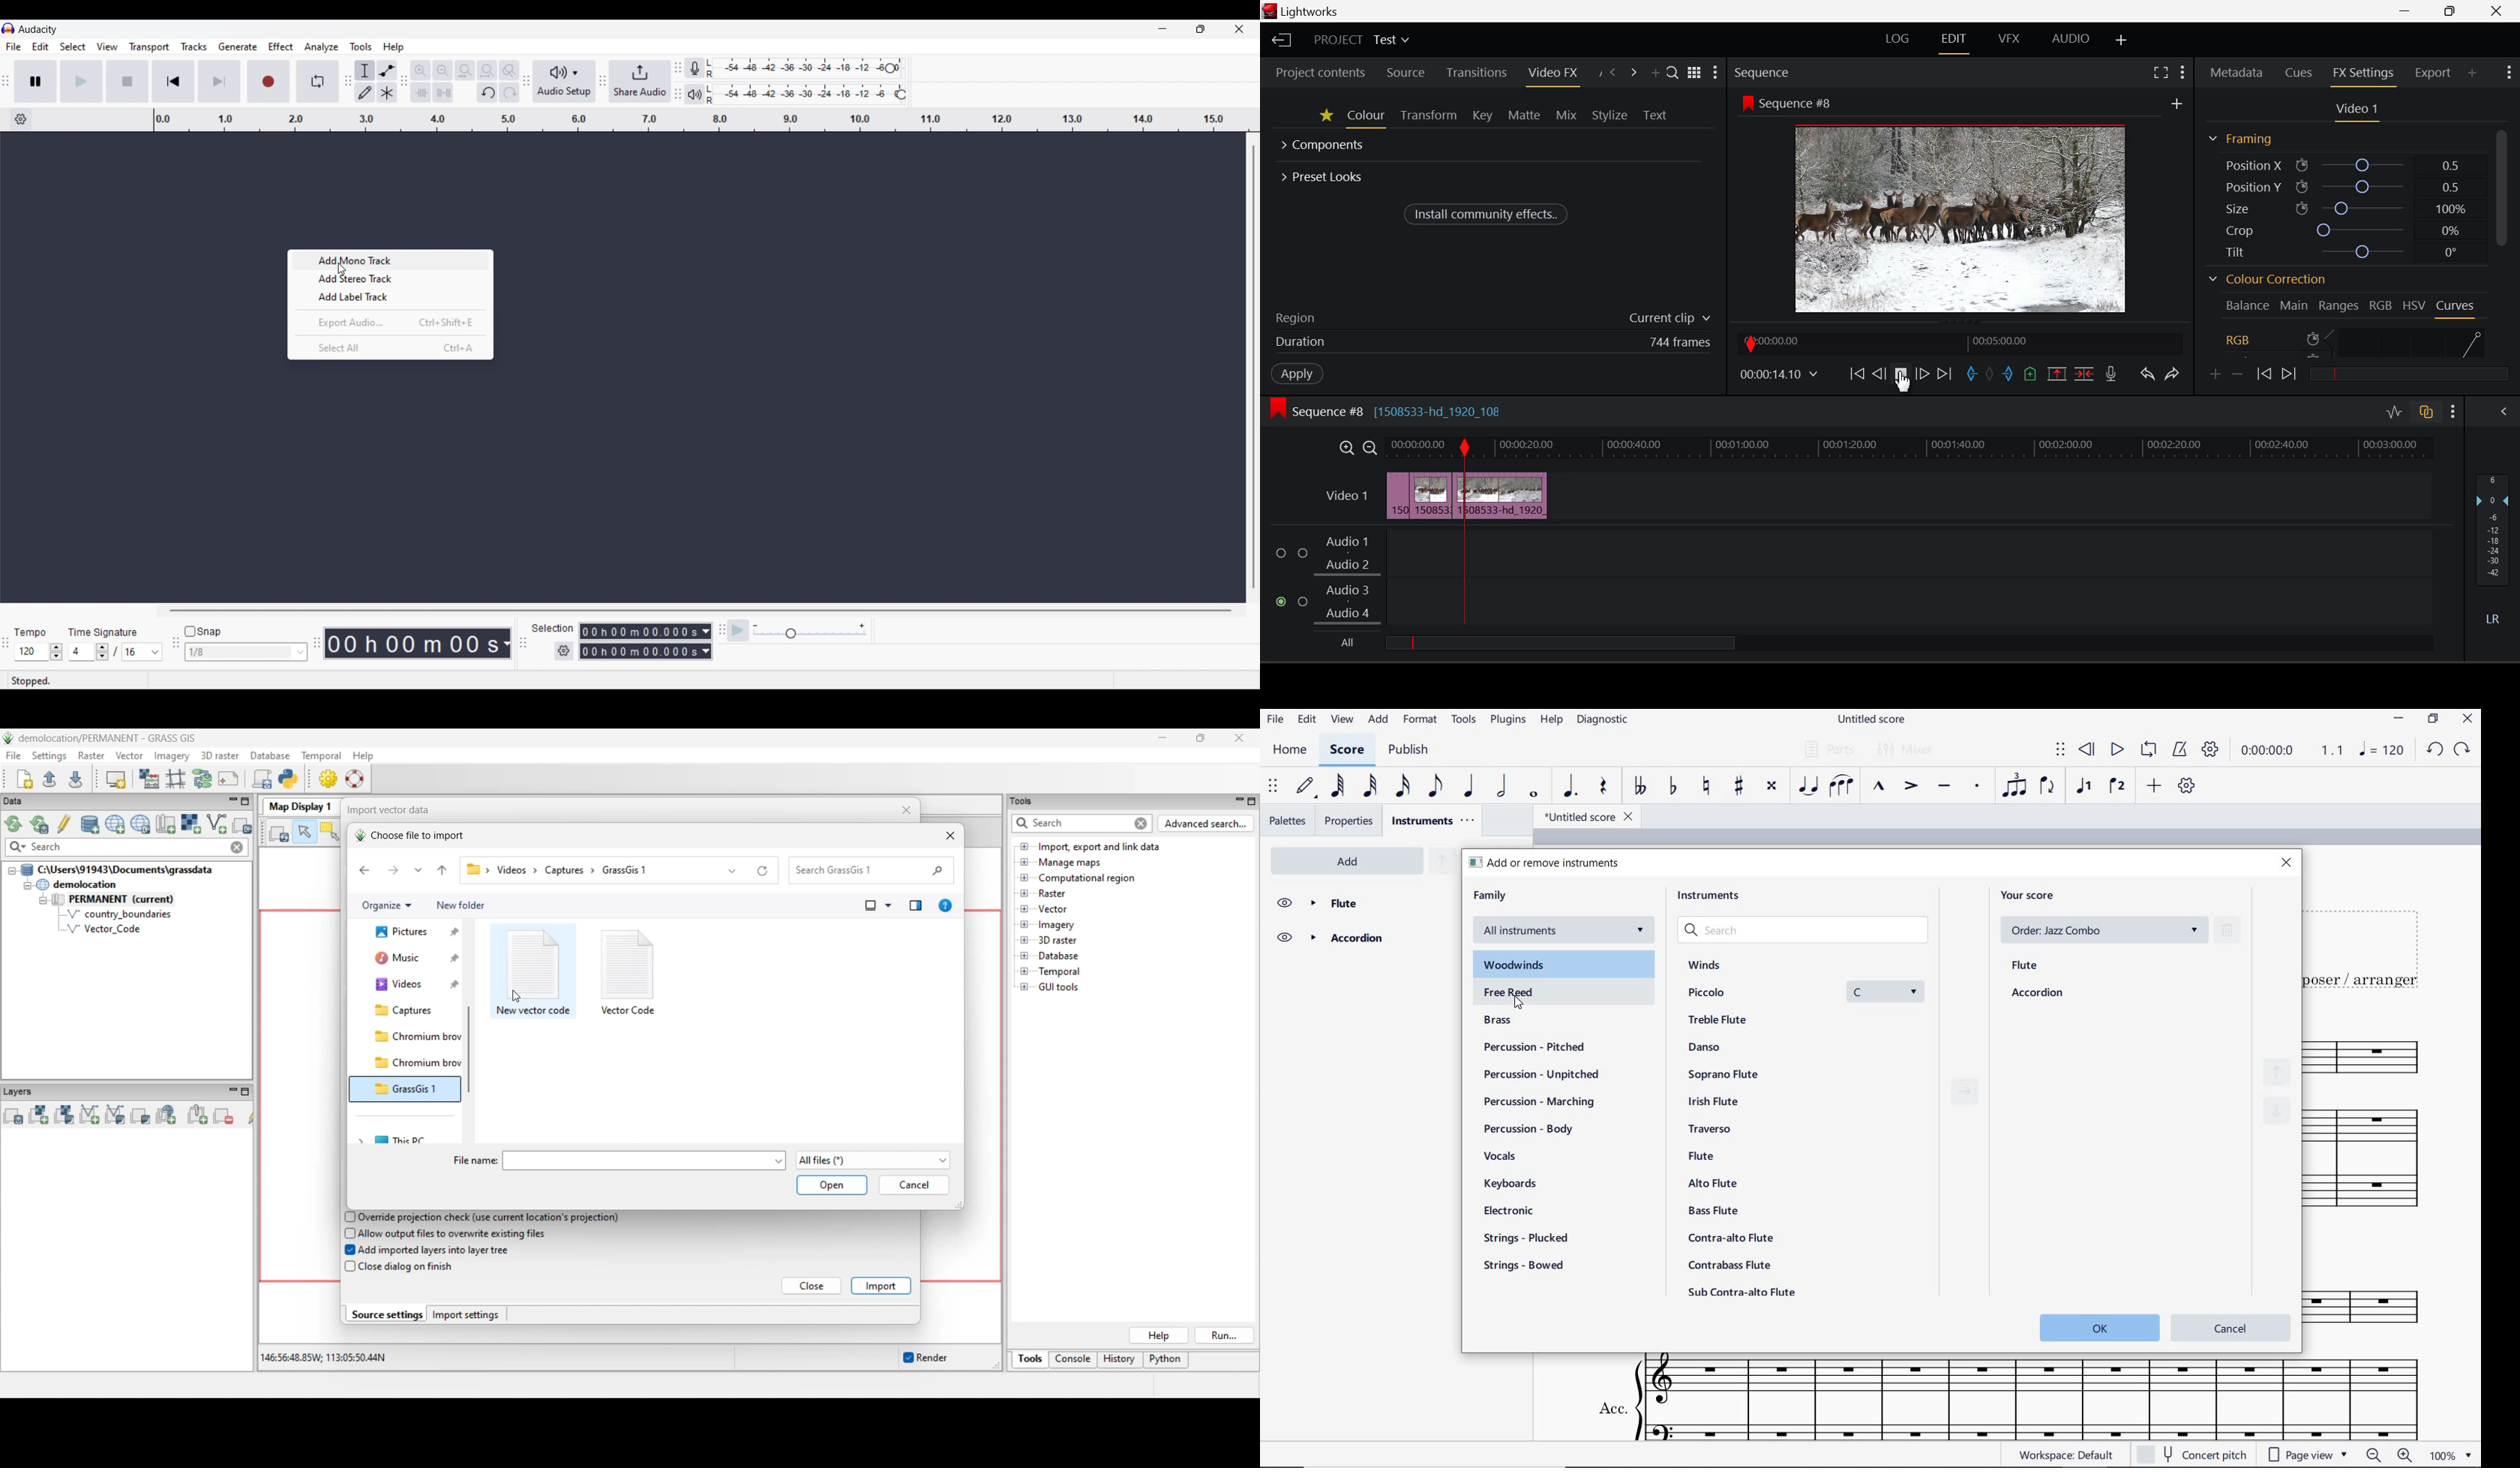  What do you see at coordinates (341, 269) in the screenshot?
I see `Cursor selecting Add Mono Track` at bounding box center [341, 269].